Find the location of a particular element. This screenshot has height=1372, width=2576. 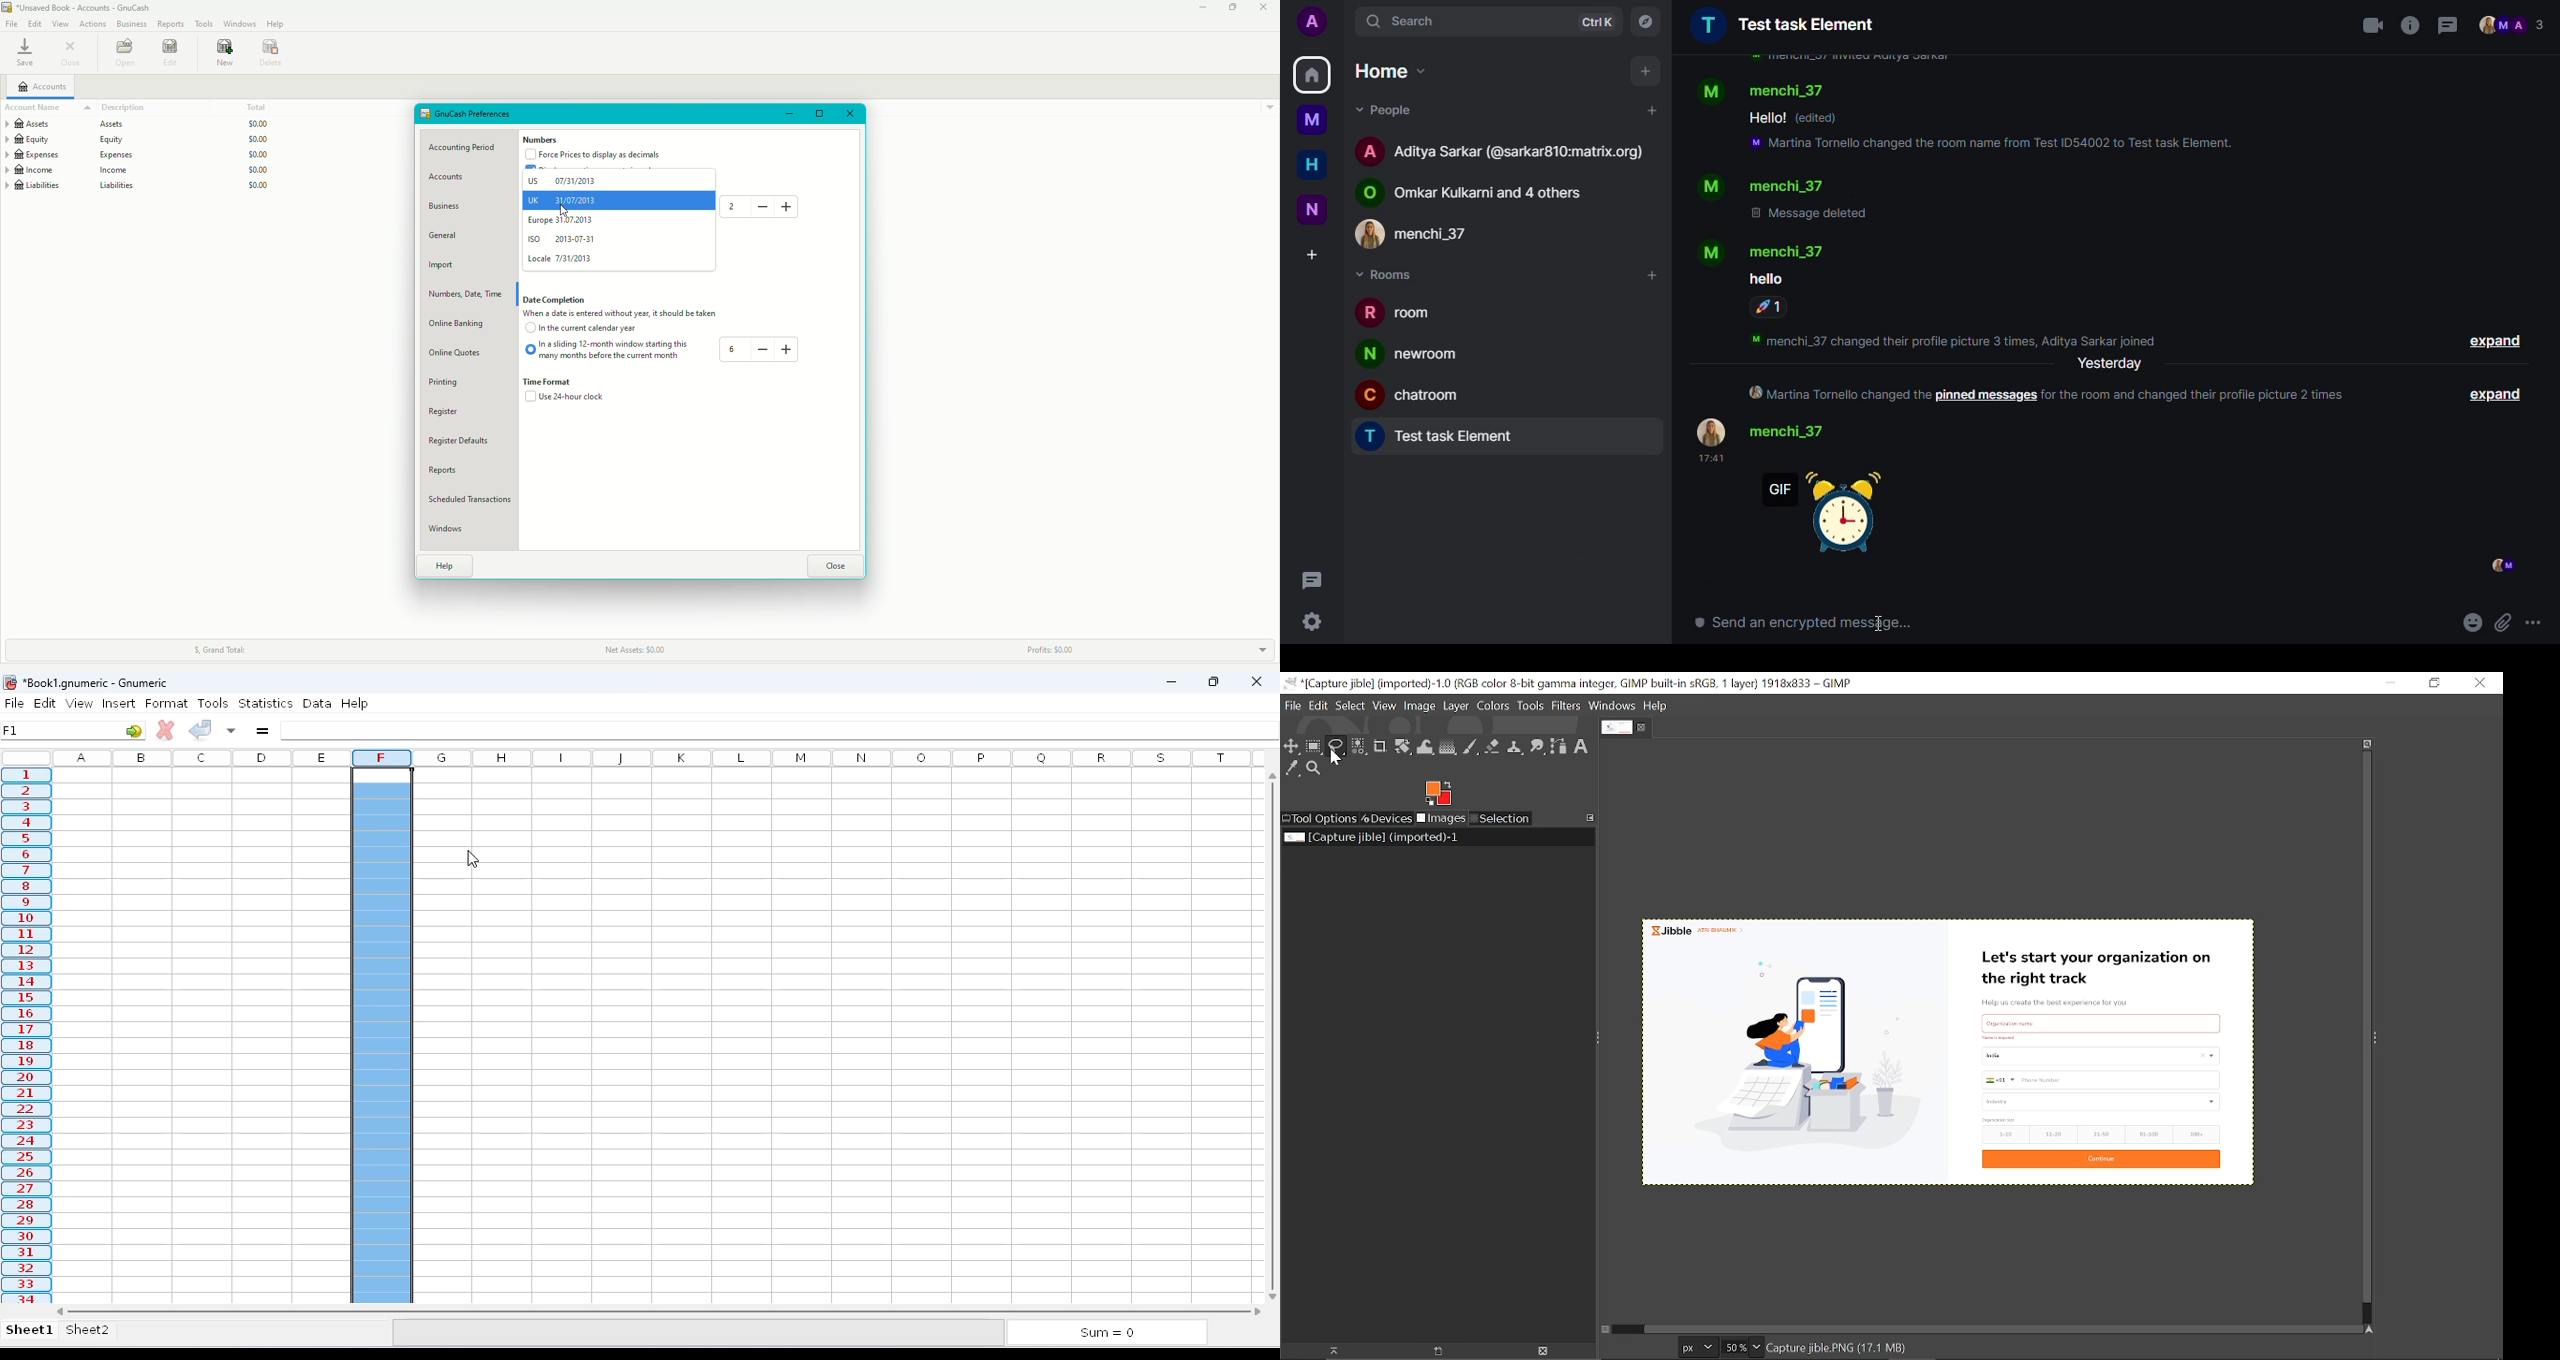

Text tool is located at coordinates (1582, 747).